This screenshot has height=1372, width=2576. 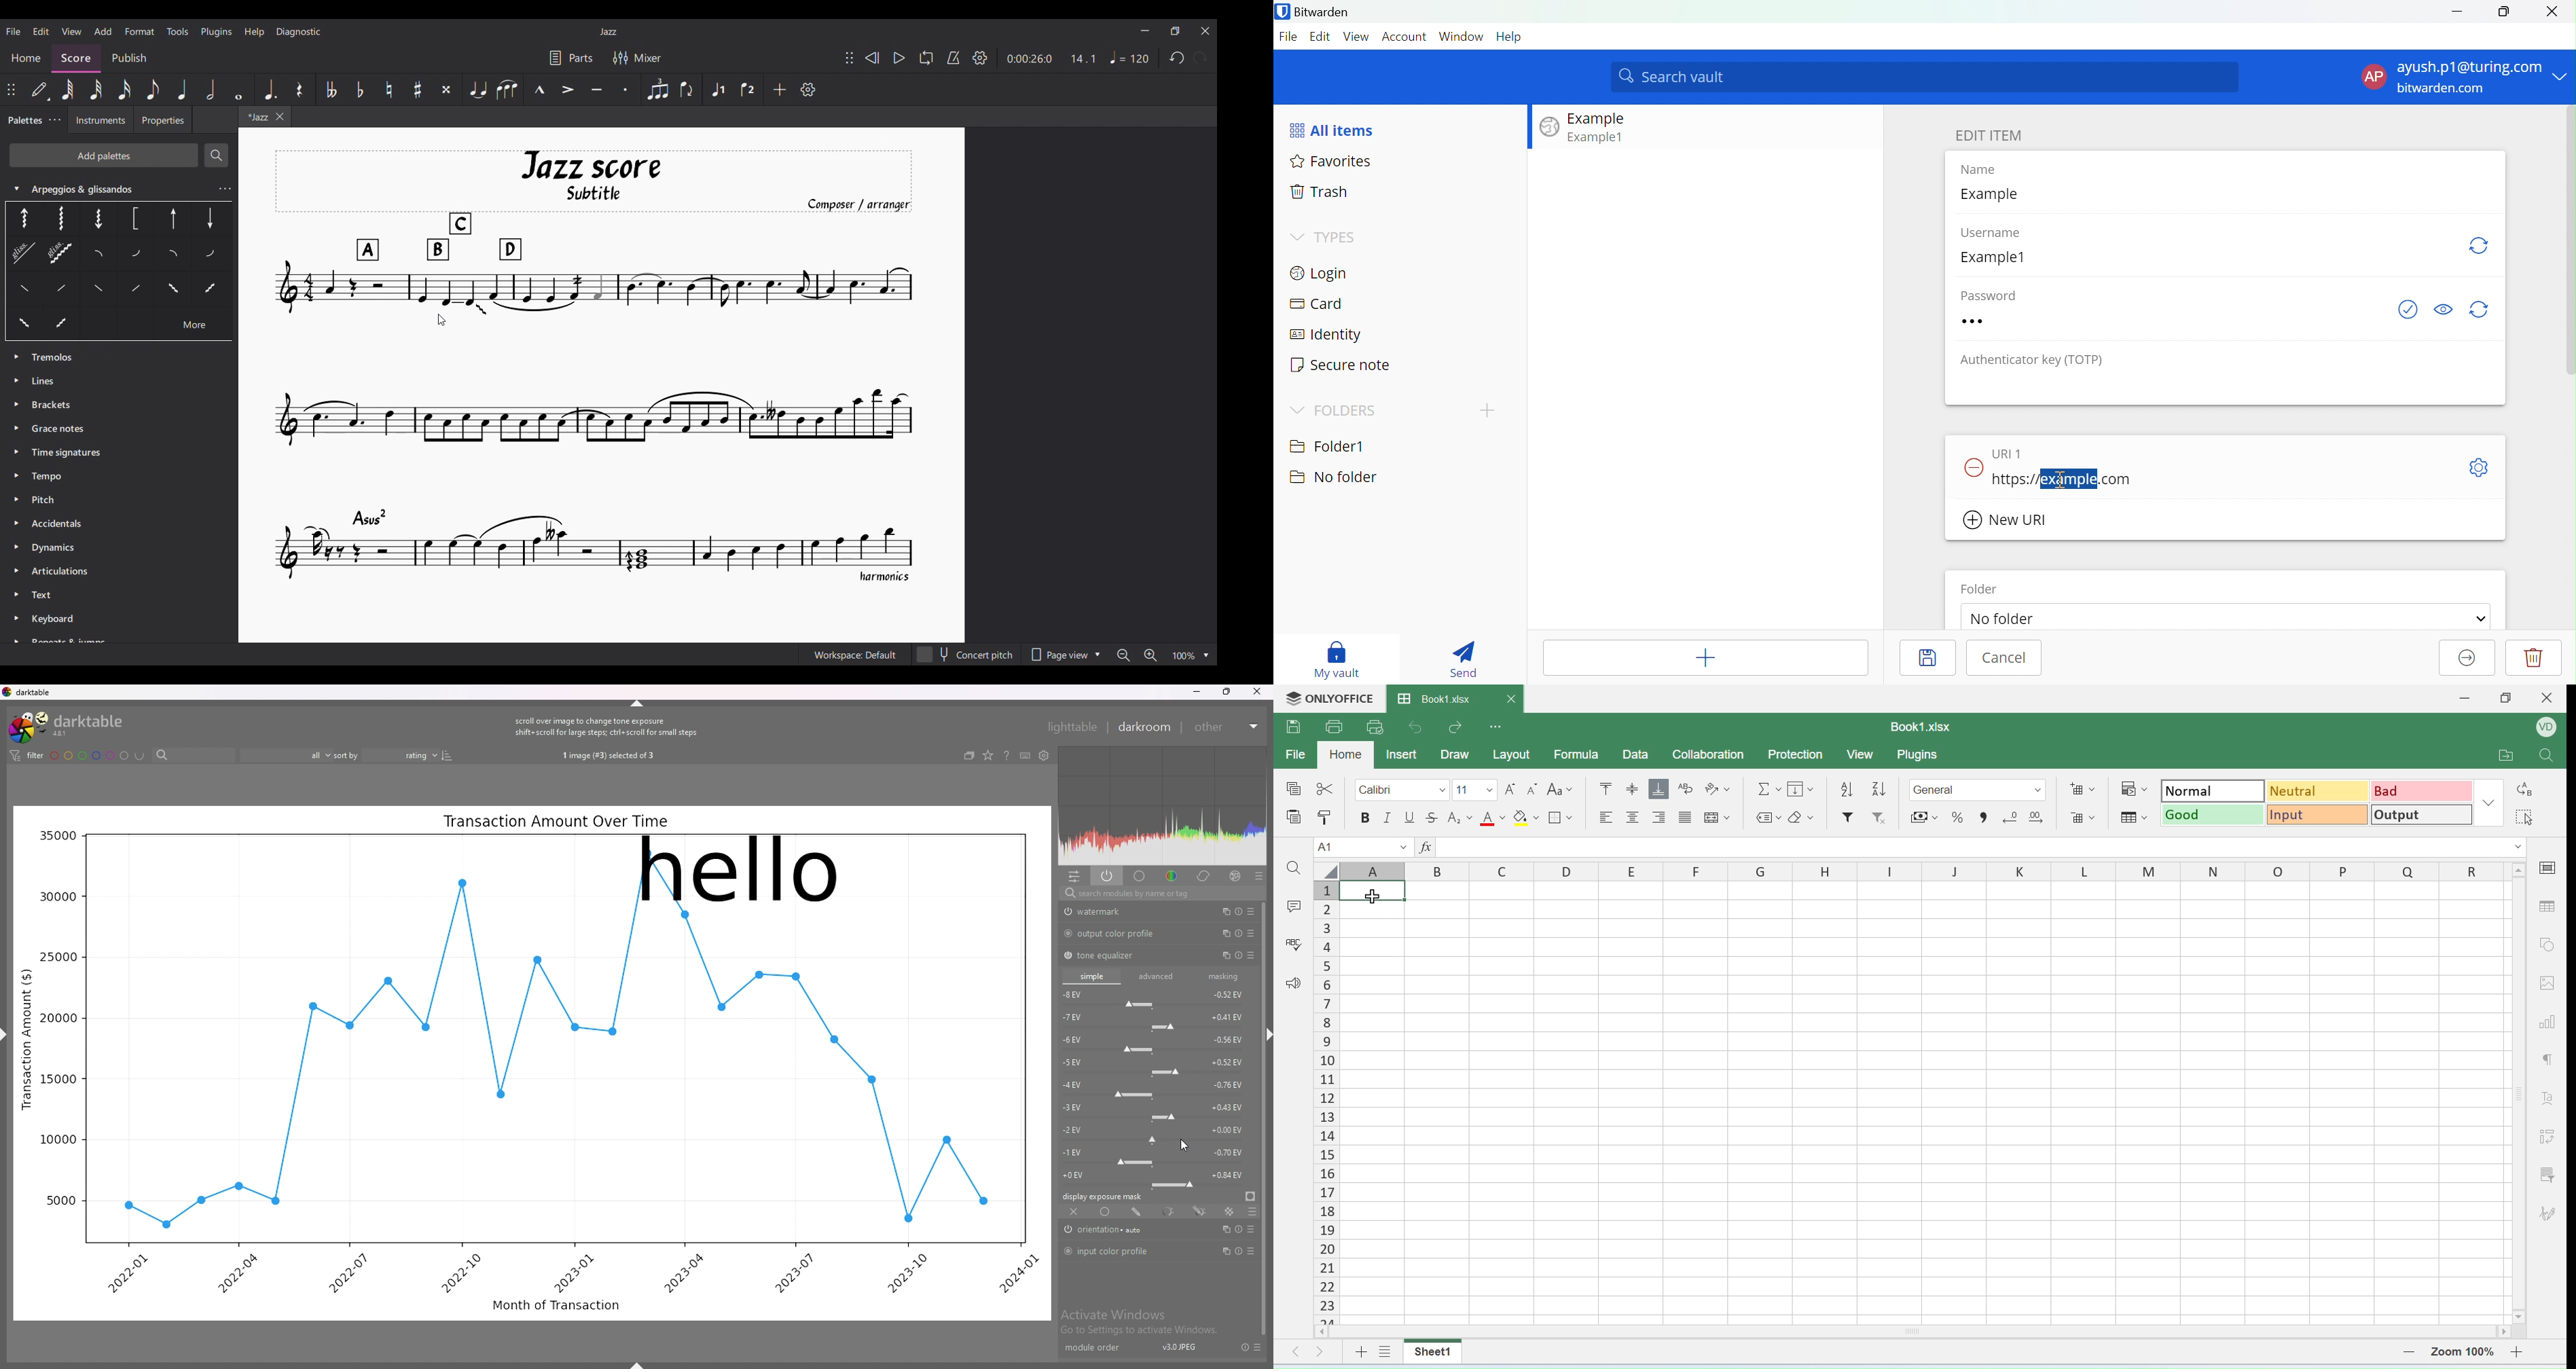 What do you see at coordinates (48, 477) in the screenshot?
I see `Tempo` at bounding box center [48, 477].